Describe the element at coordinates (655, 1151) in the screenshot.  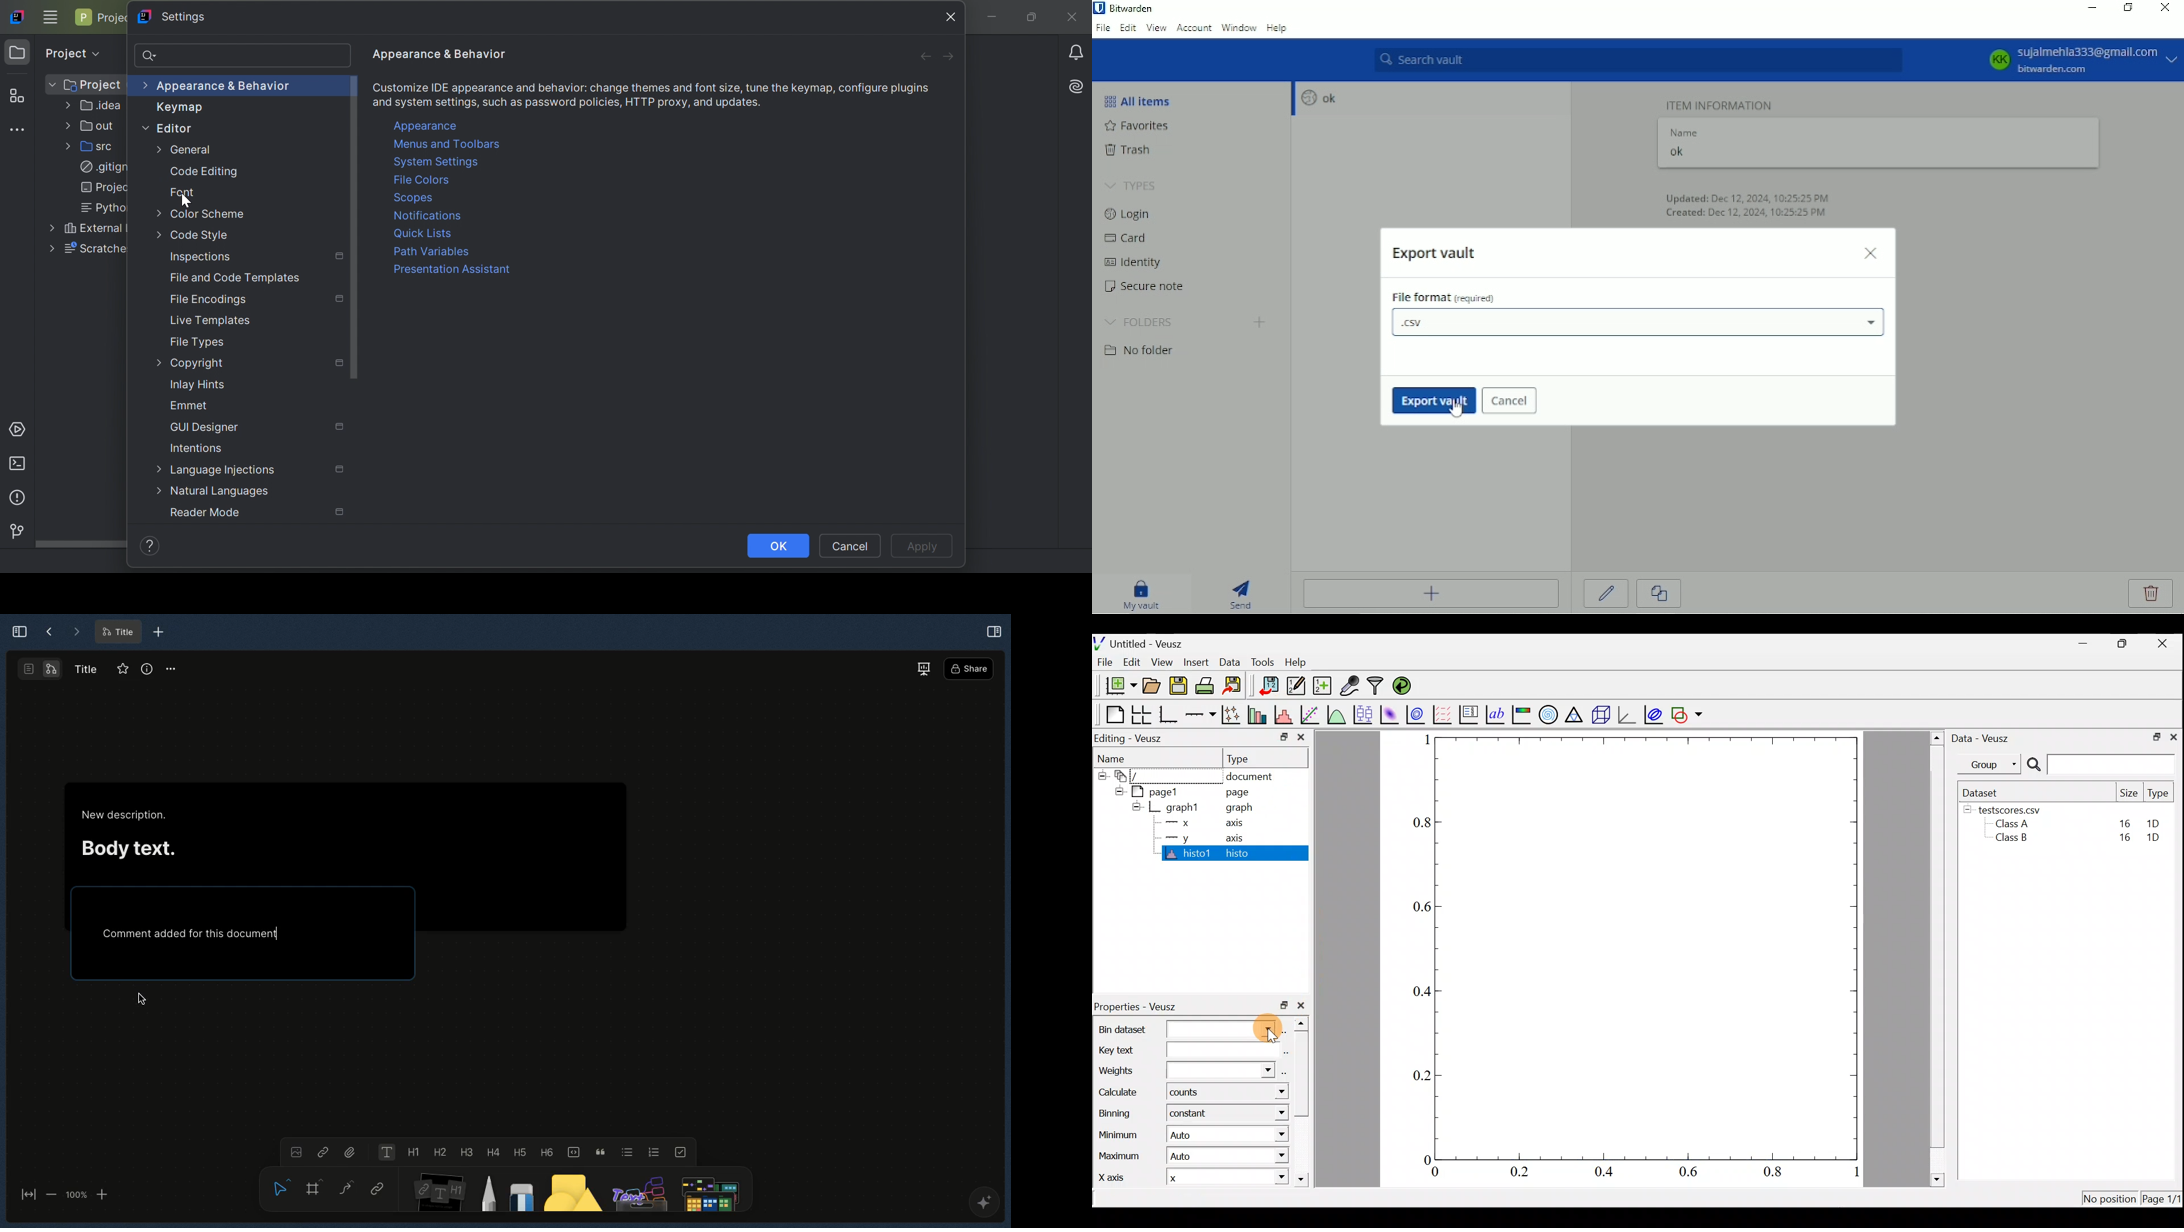
I see `Numbered list` at that location.